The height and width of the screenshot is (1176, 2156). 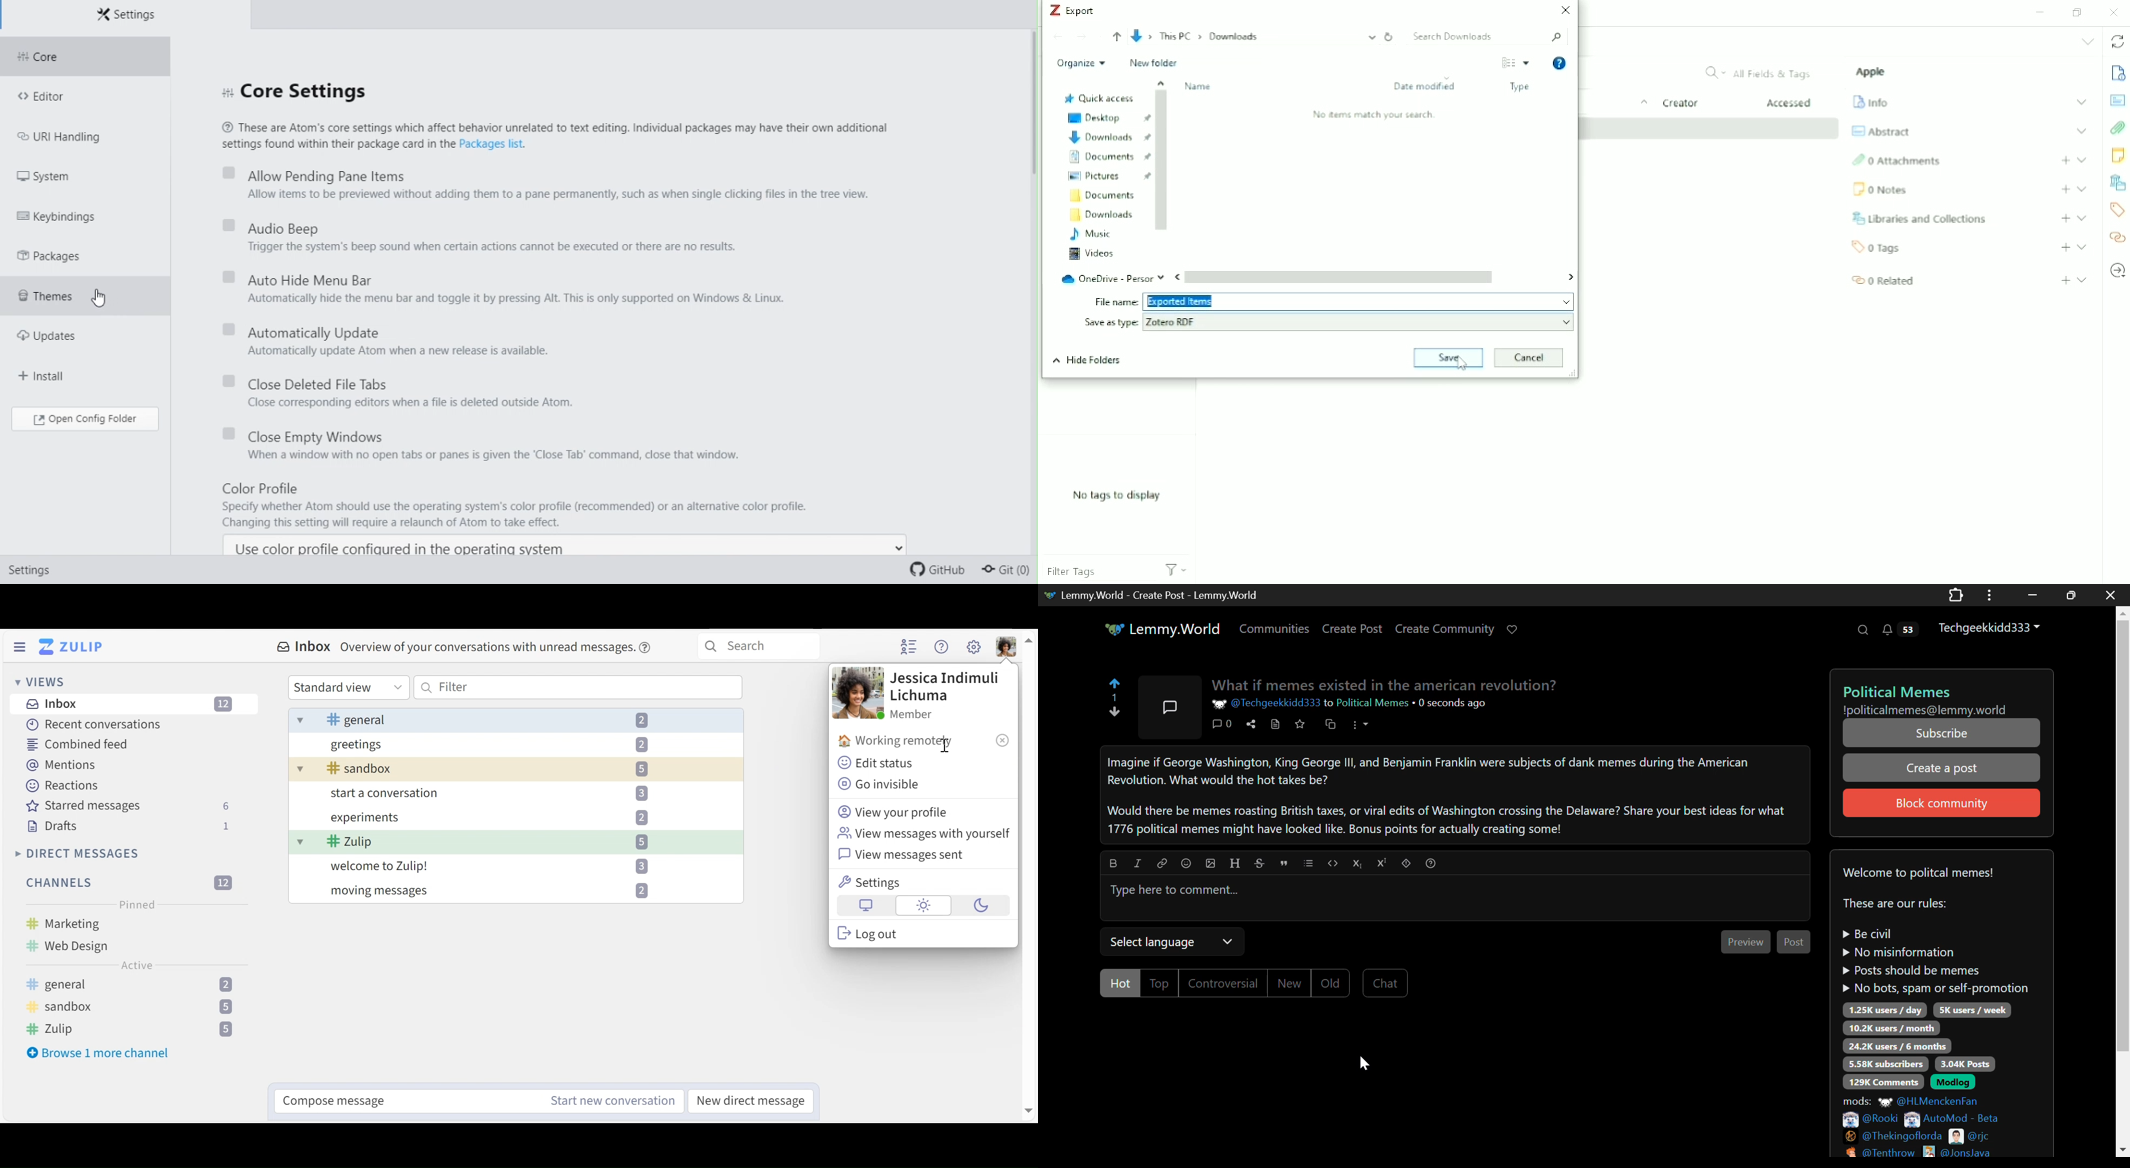 What do you see at coordinates (1453, 706) in the screenshot?
I see `Time Since Posting` at bounding box center [1453, 706].